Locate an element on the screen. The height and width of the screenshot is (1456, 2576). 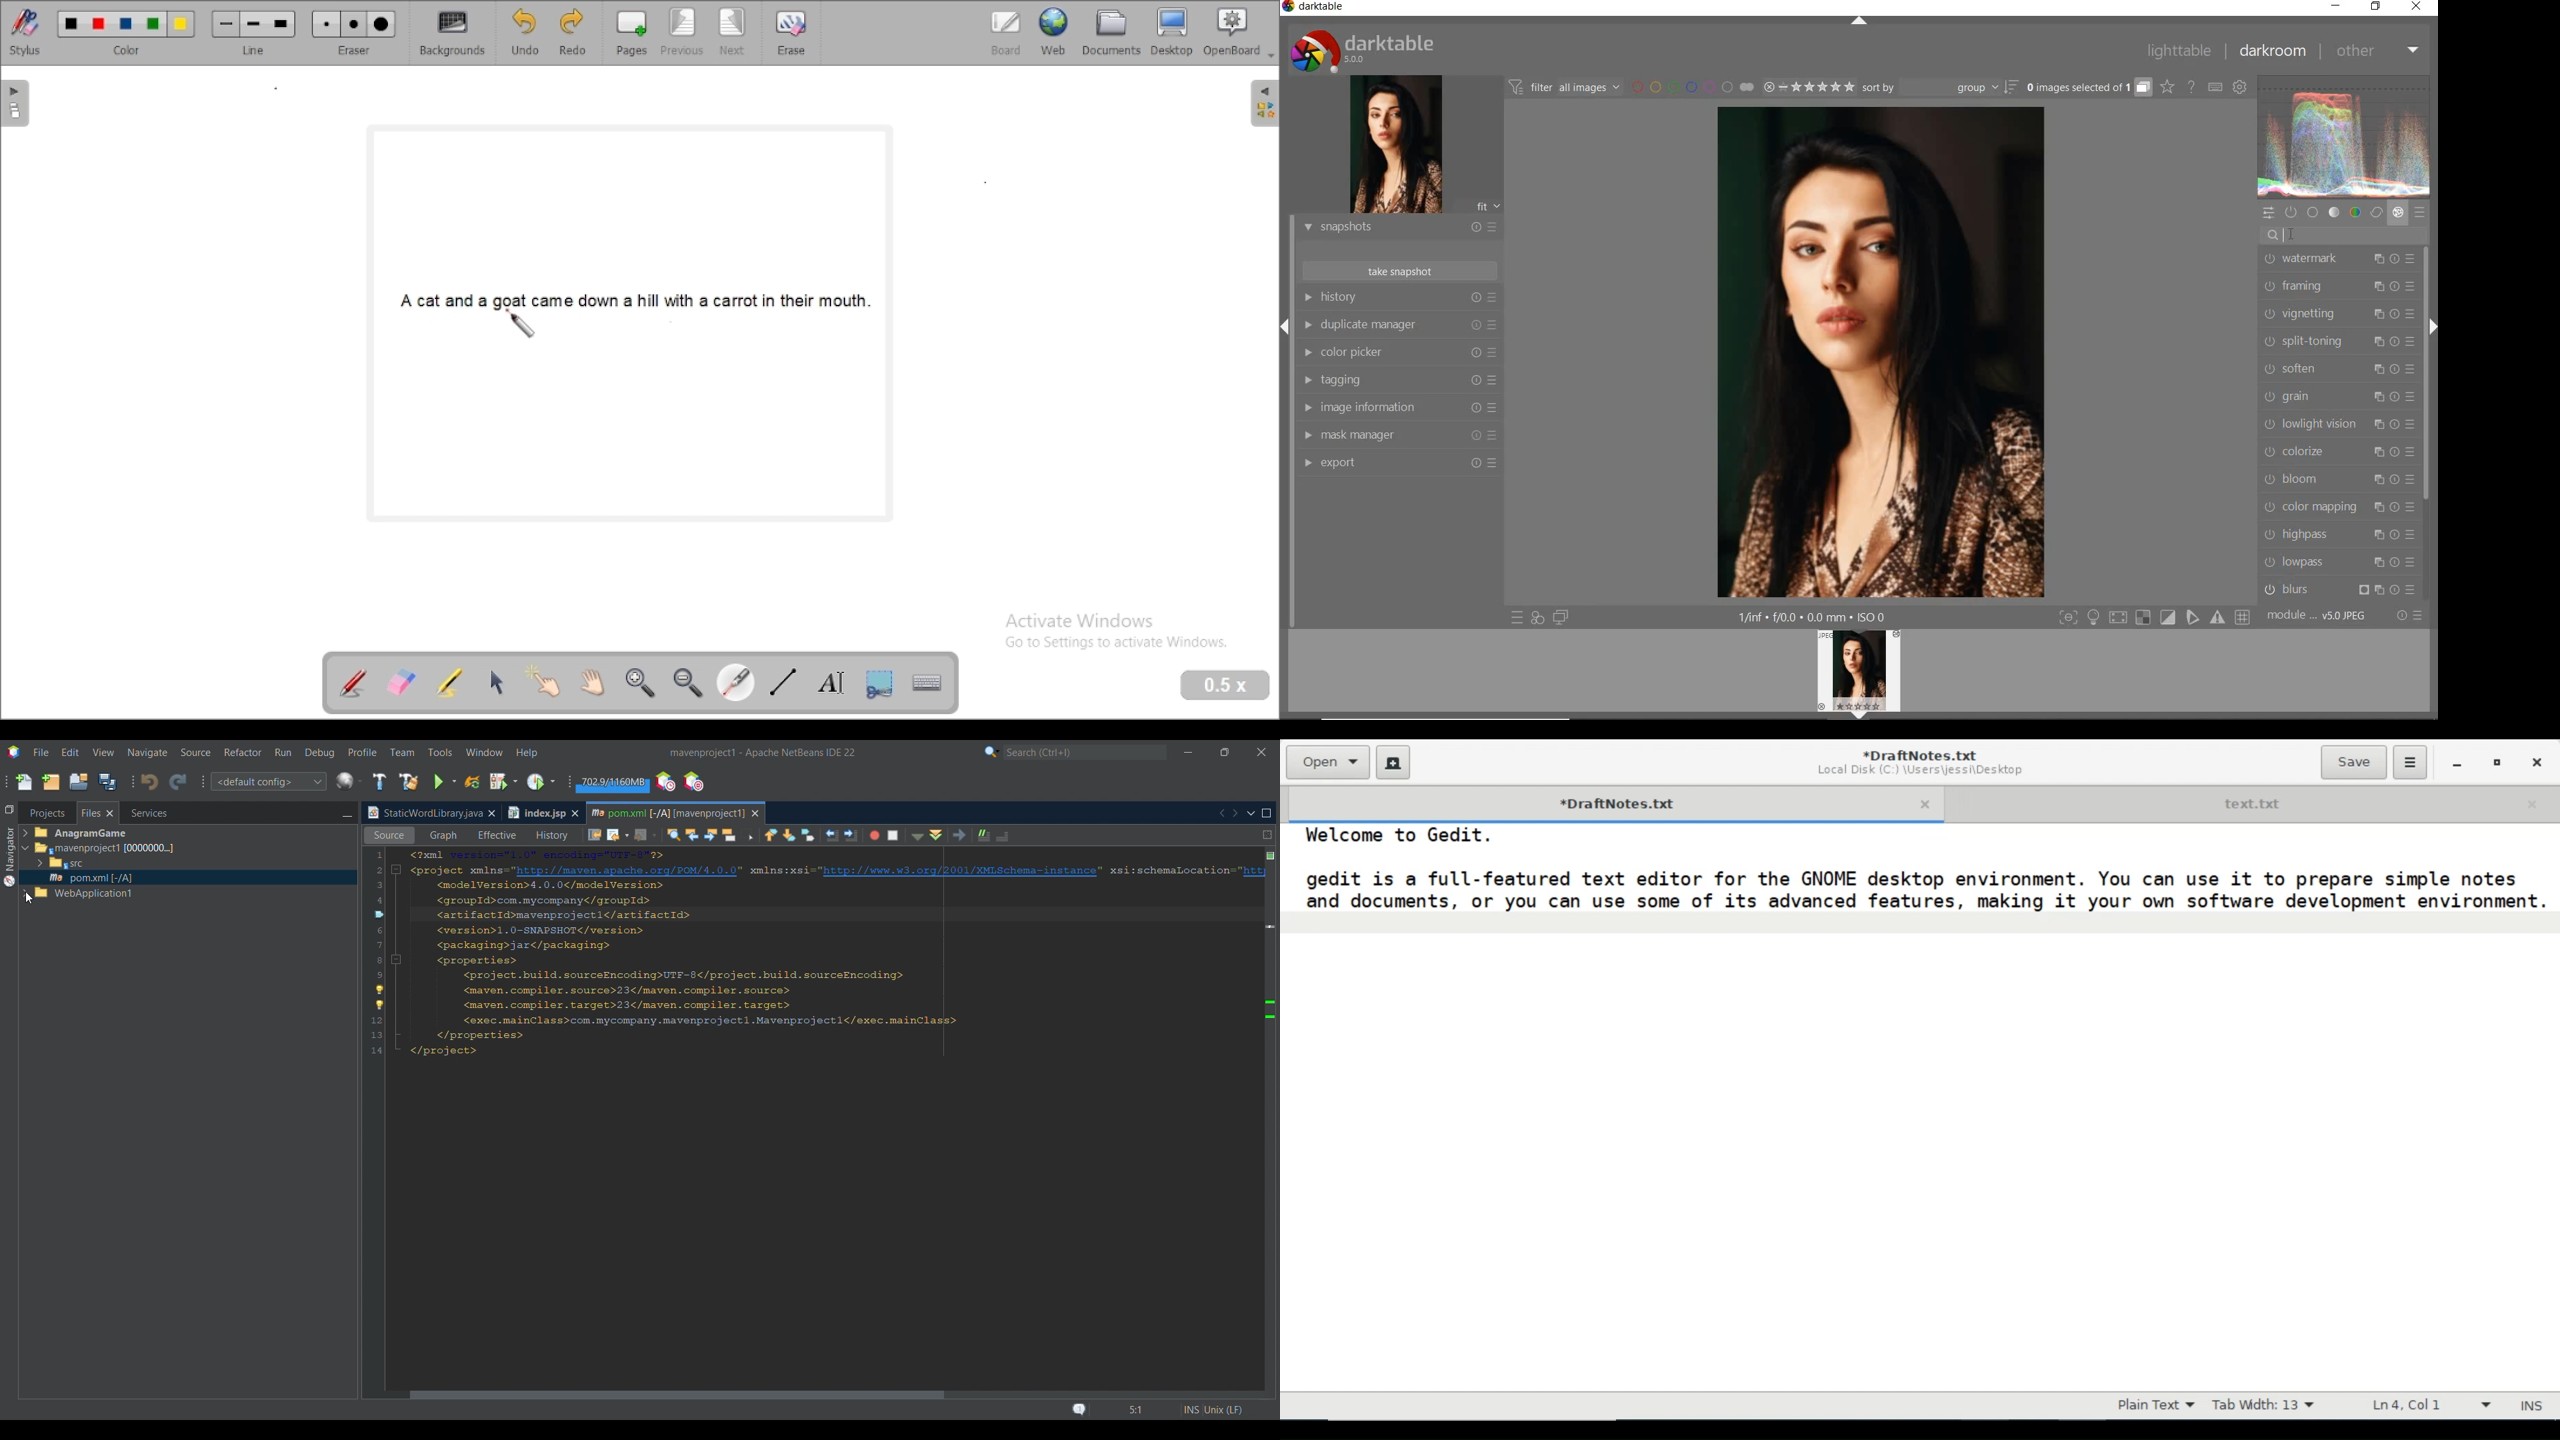
highpass is located at coordinates (2339, 535).